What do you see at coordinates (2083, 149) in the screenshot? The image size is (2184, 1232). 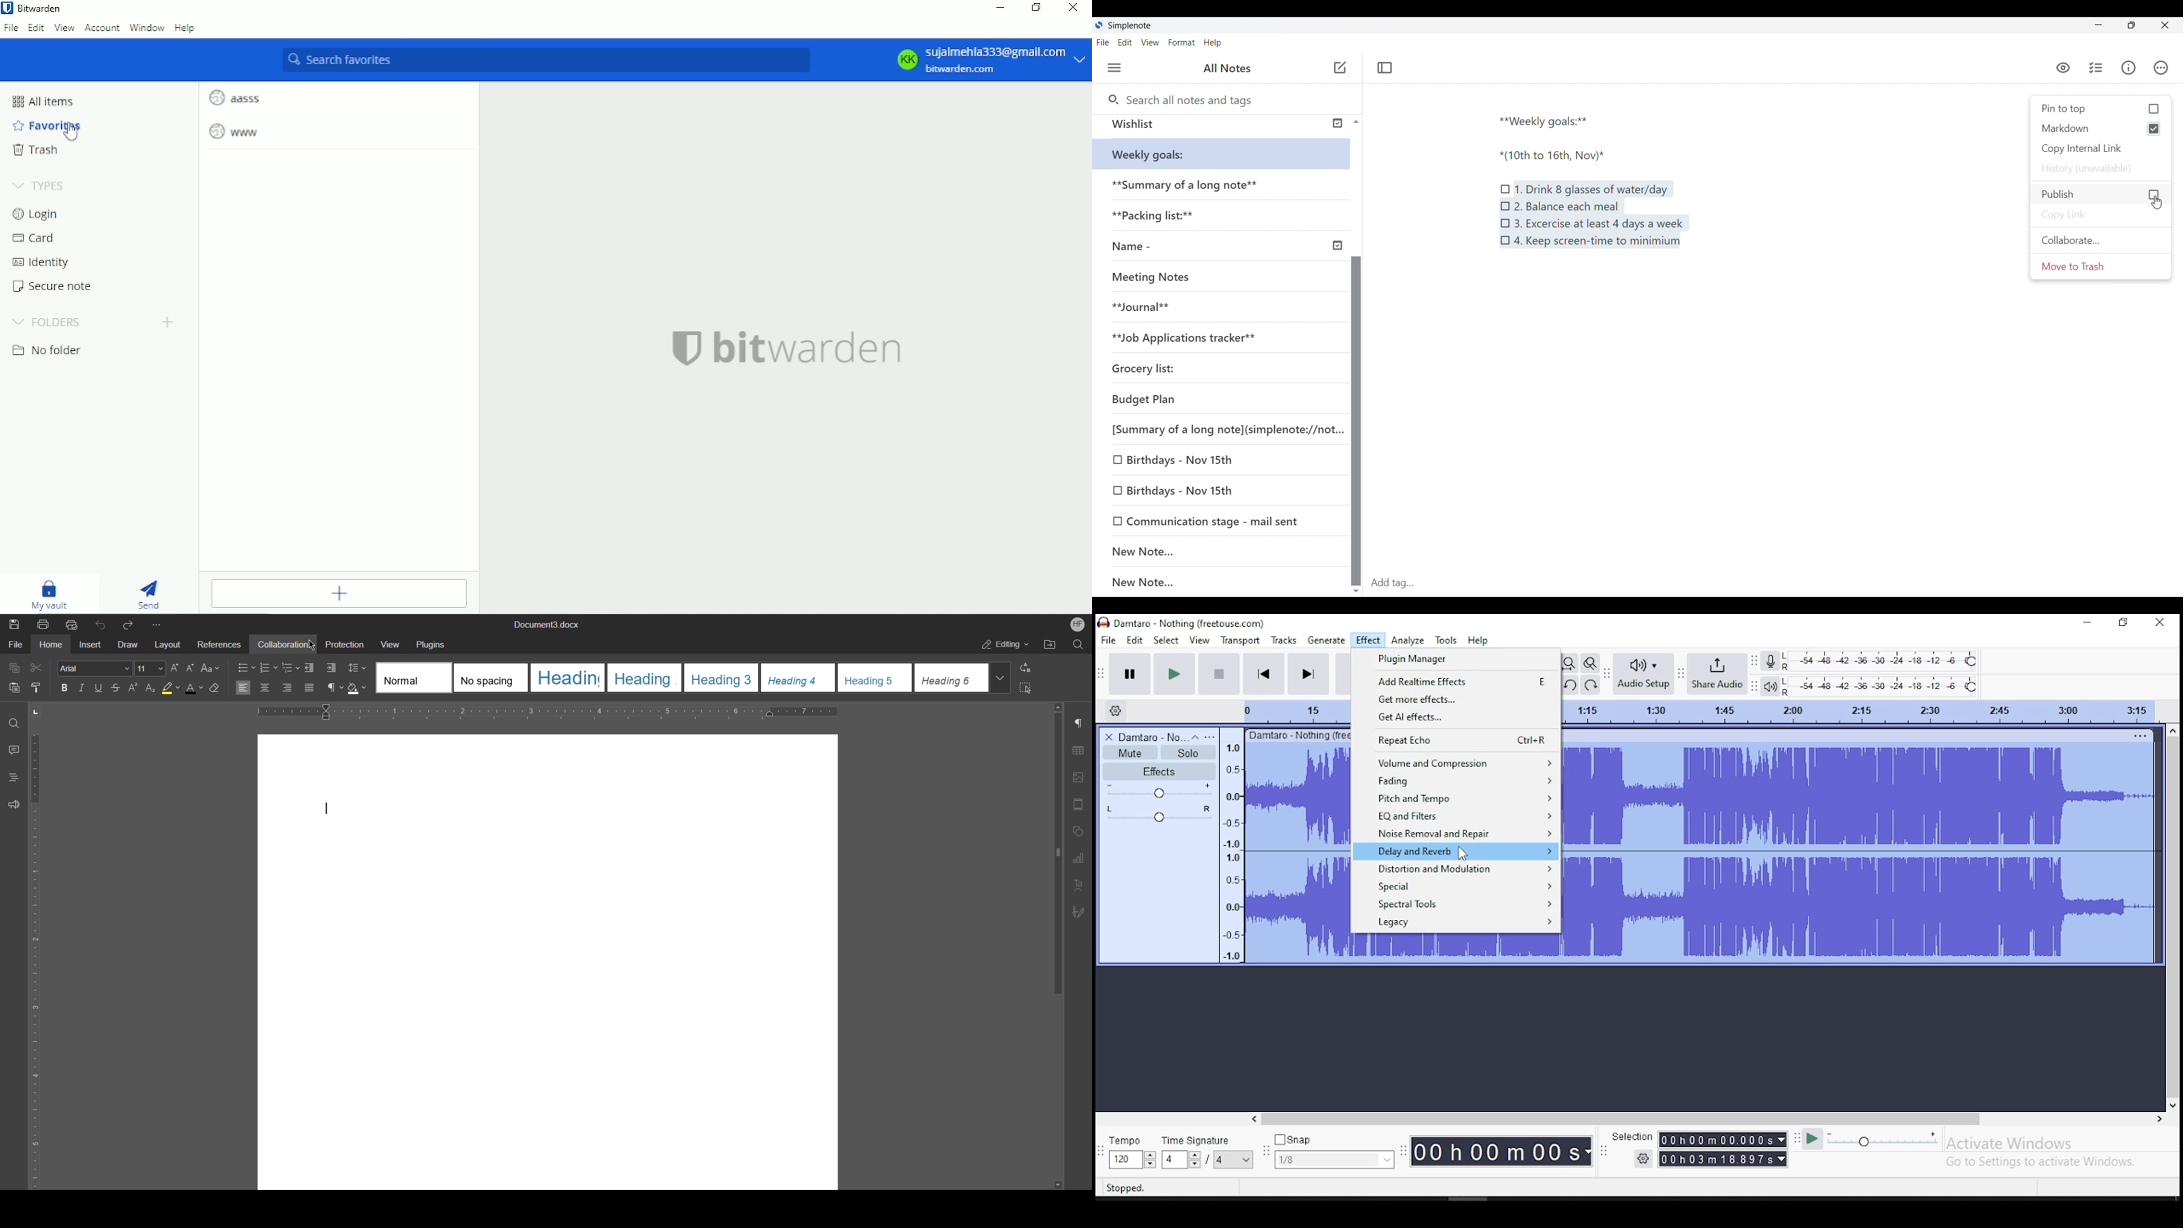 I see `copy internal link` at bounding box center [2083, 149].